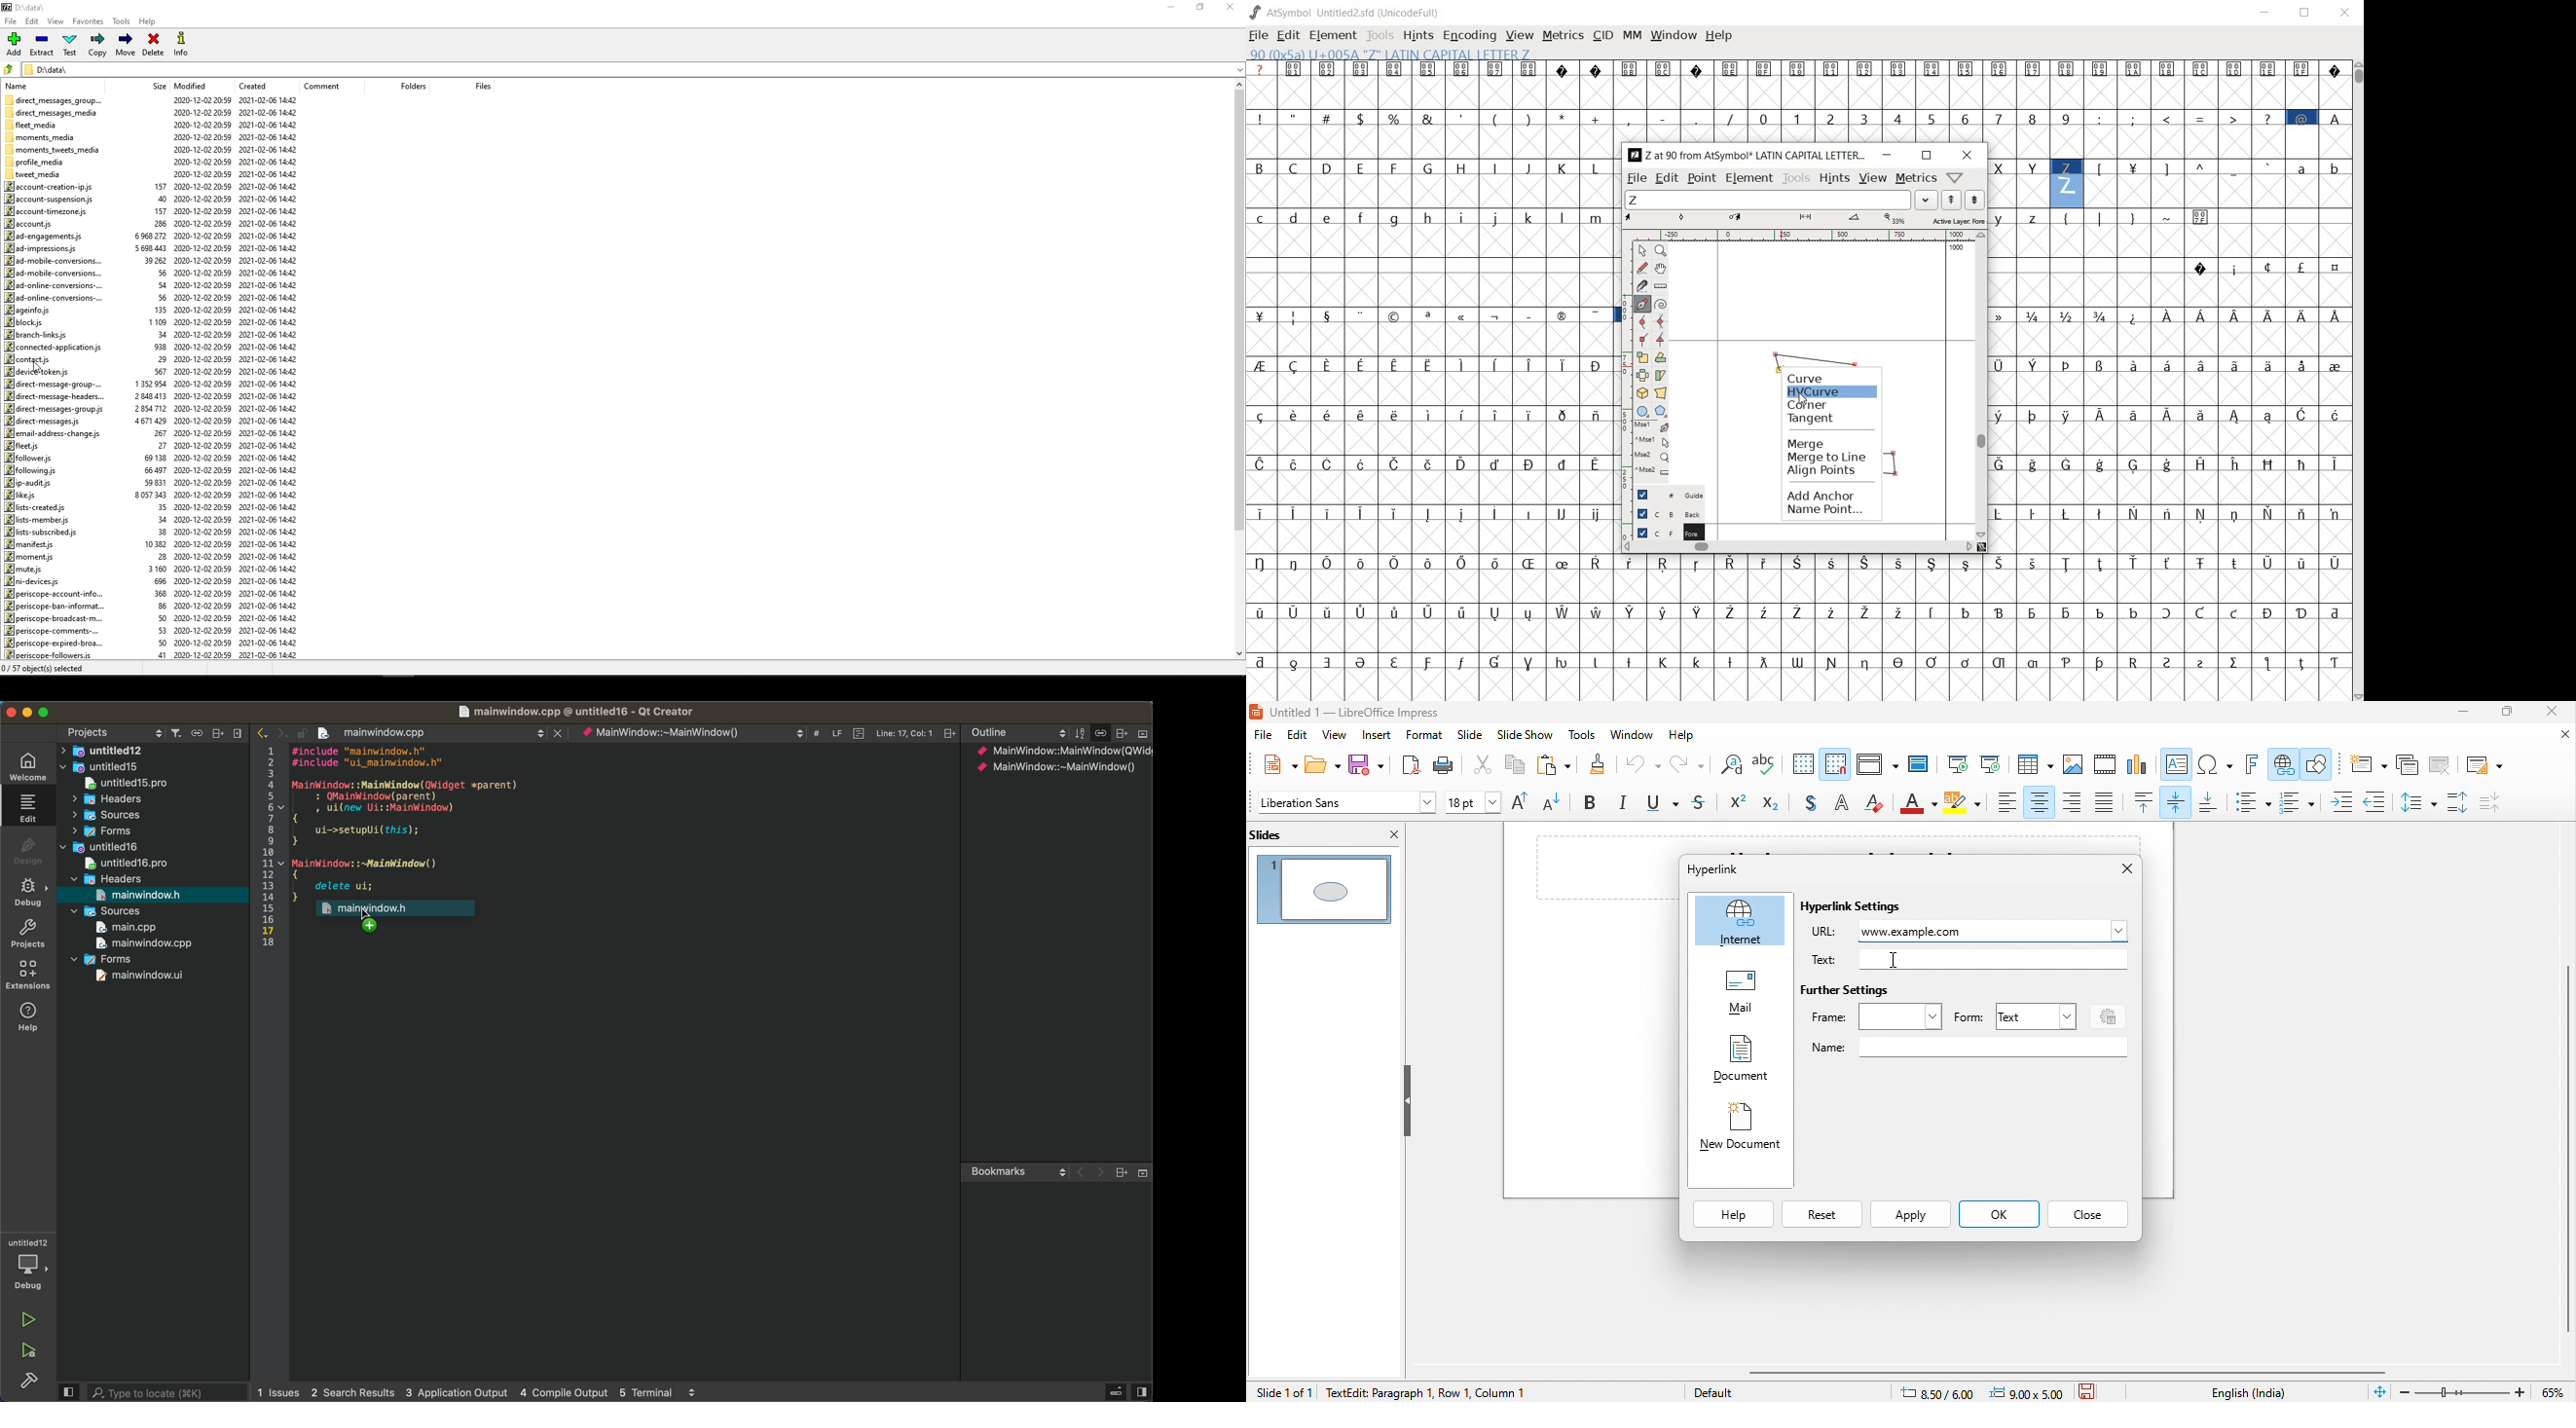 The image size is (2576, 1428). I want to click on start from current slide, so click(1990, 764).